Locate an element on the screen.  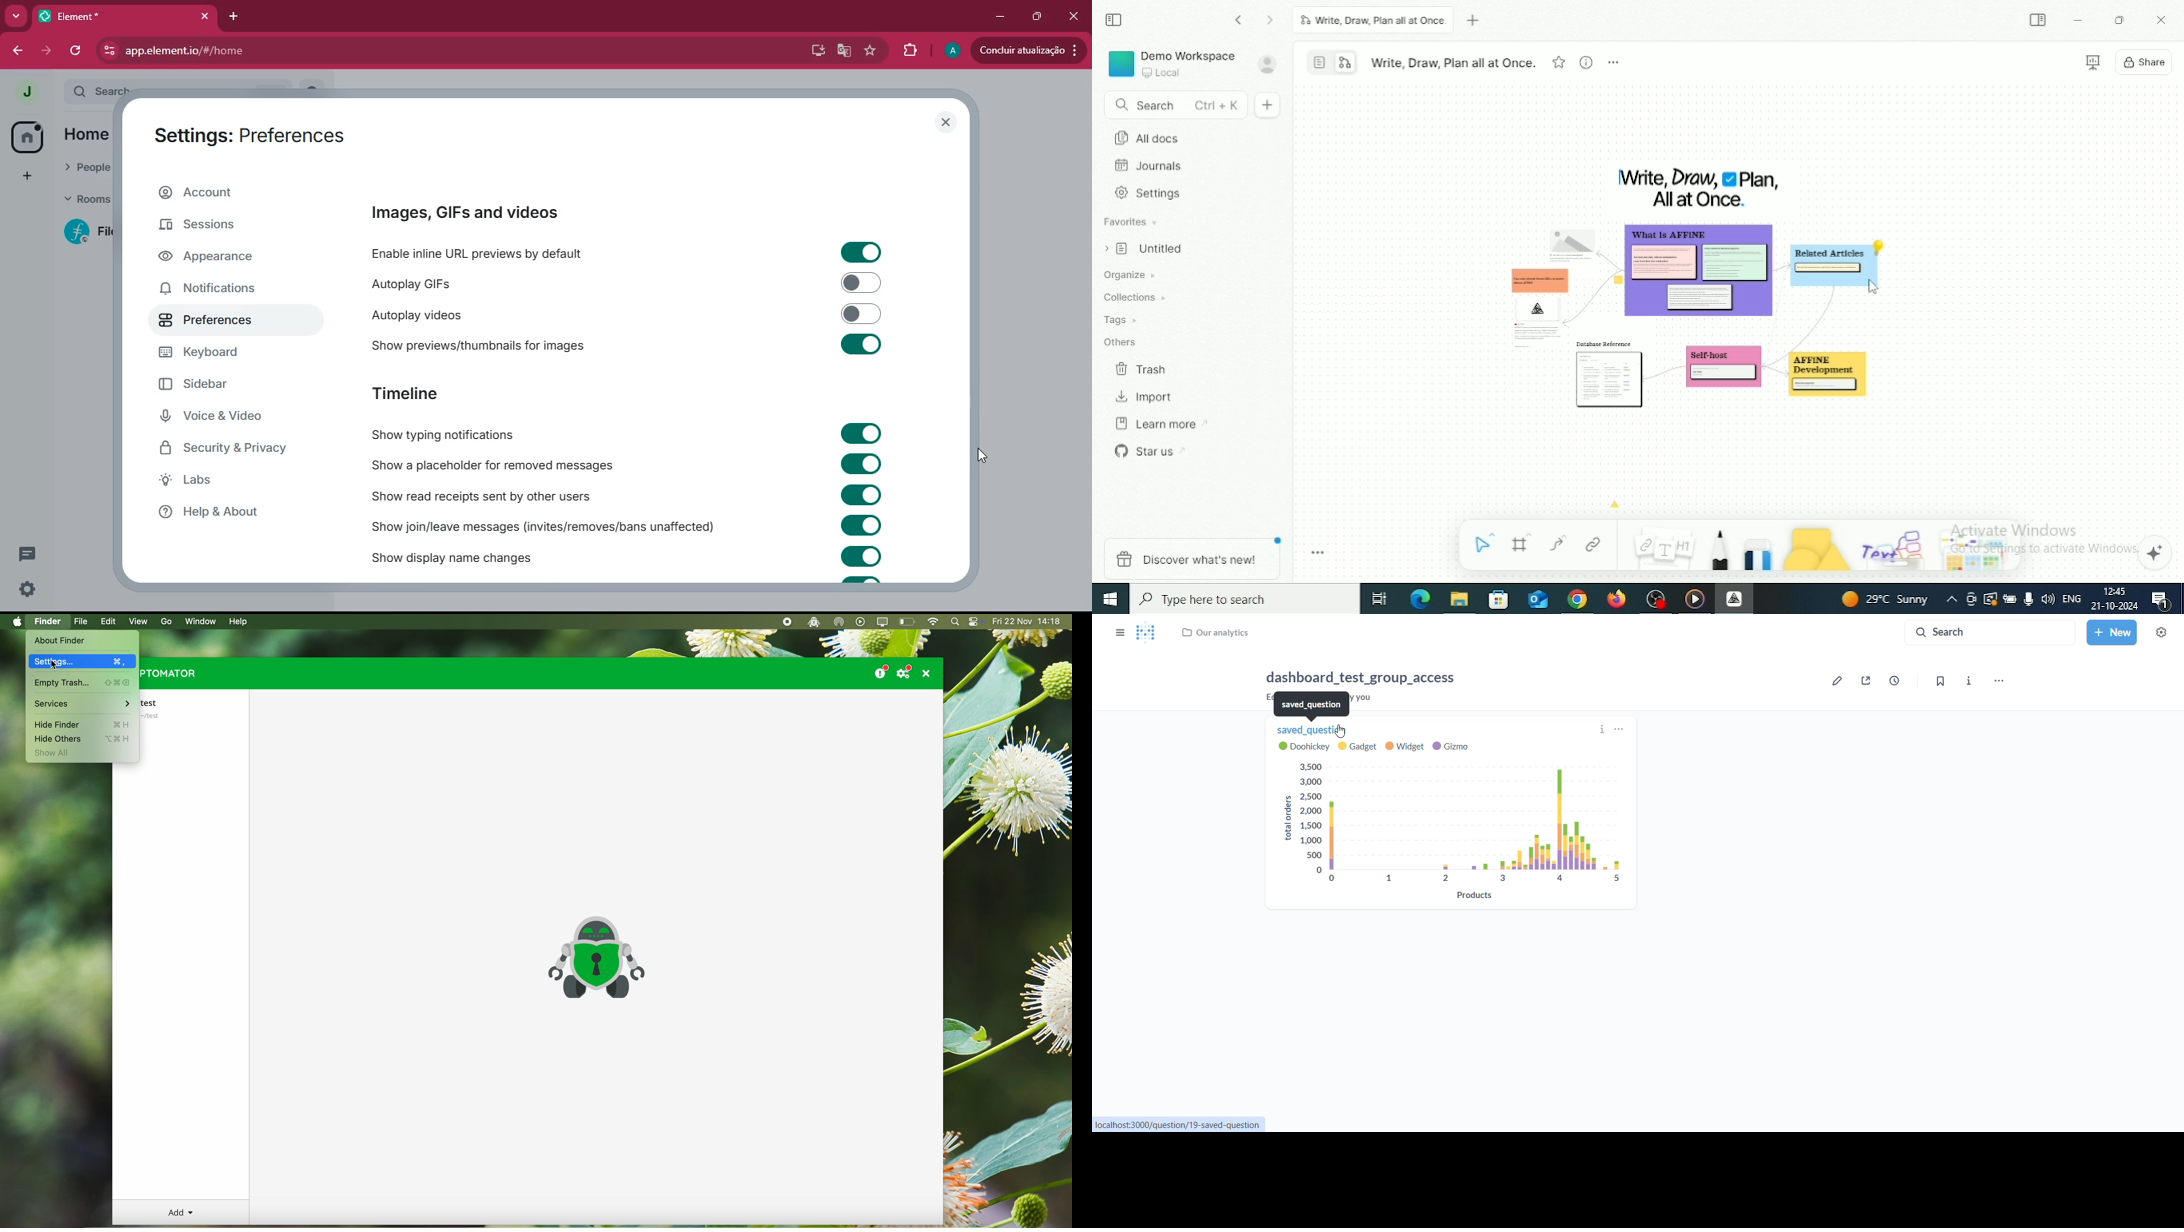
CRYPTOMATOR is located at coordinates (169, 673).